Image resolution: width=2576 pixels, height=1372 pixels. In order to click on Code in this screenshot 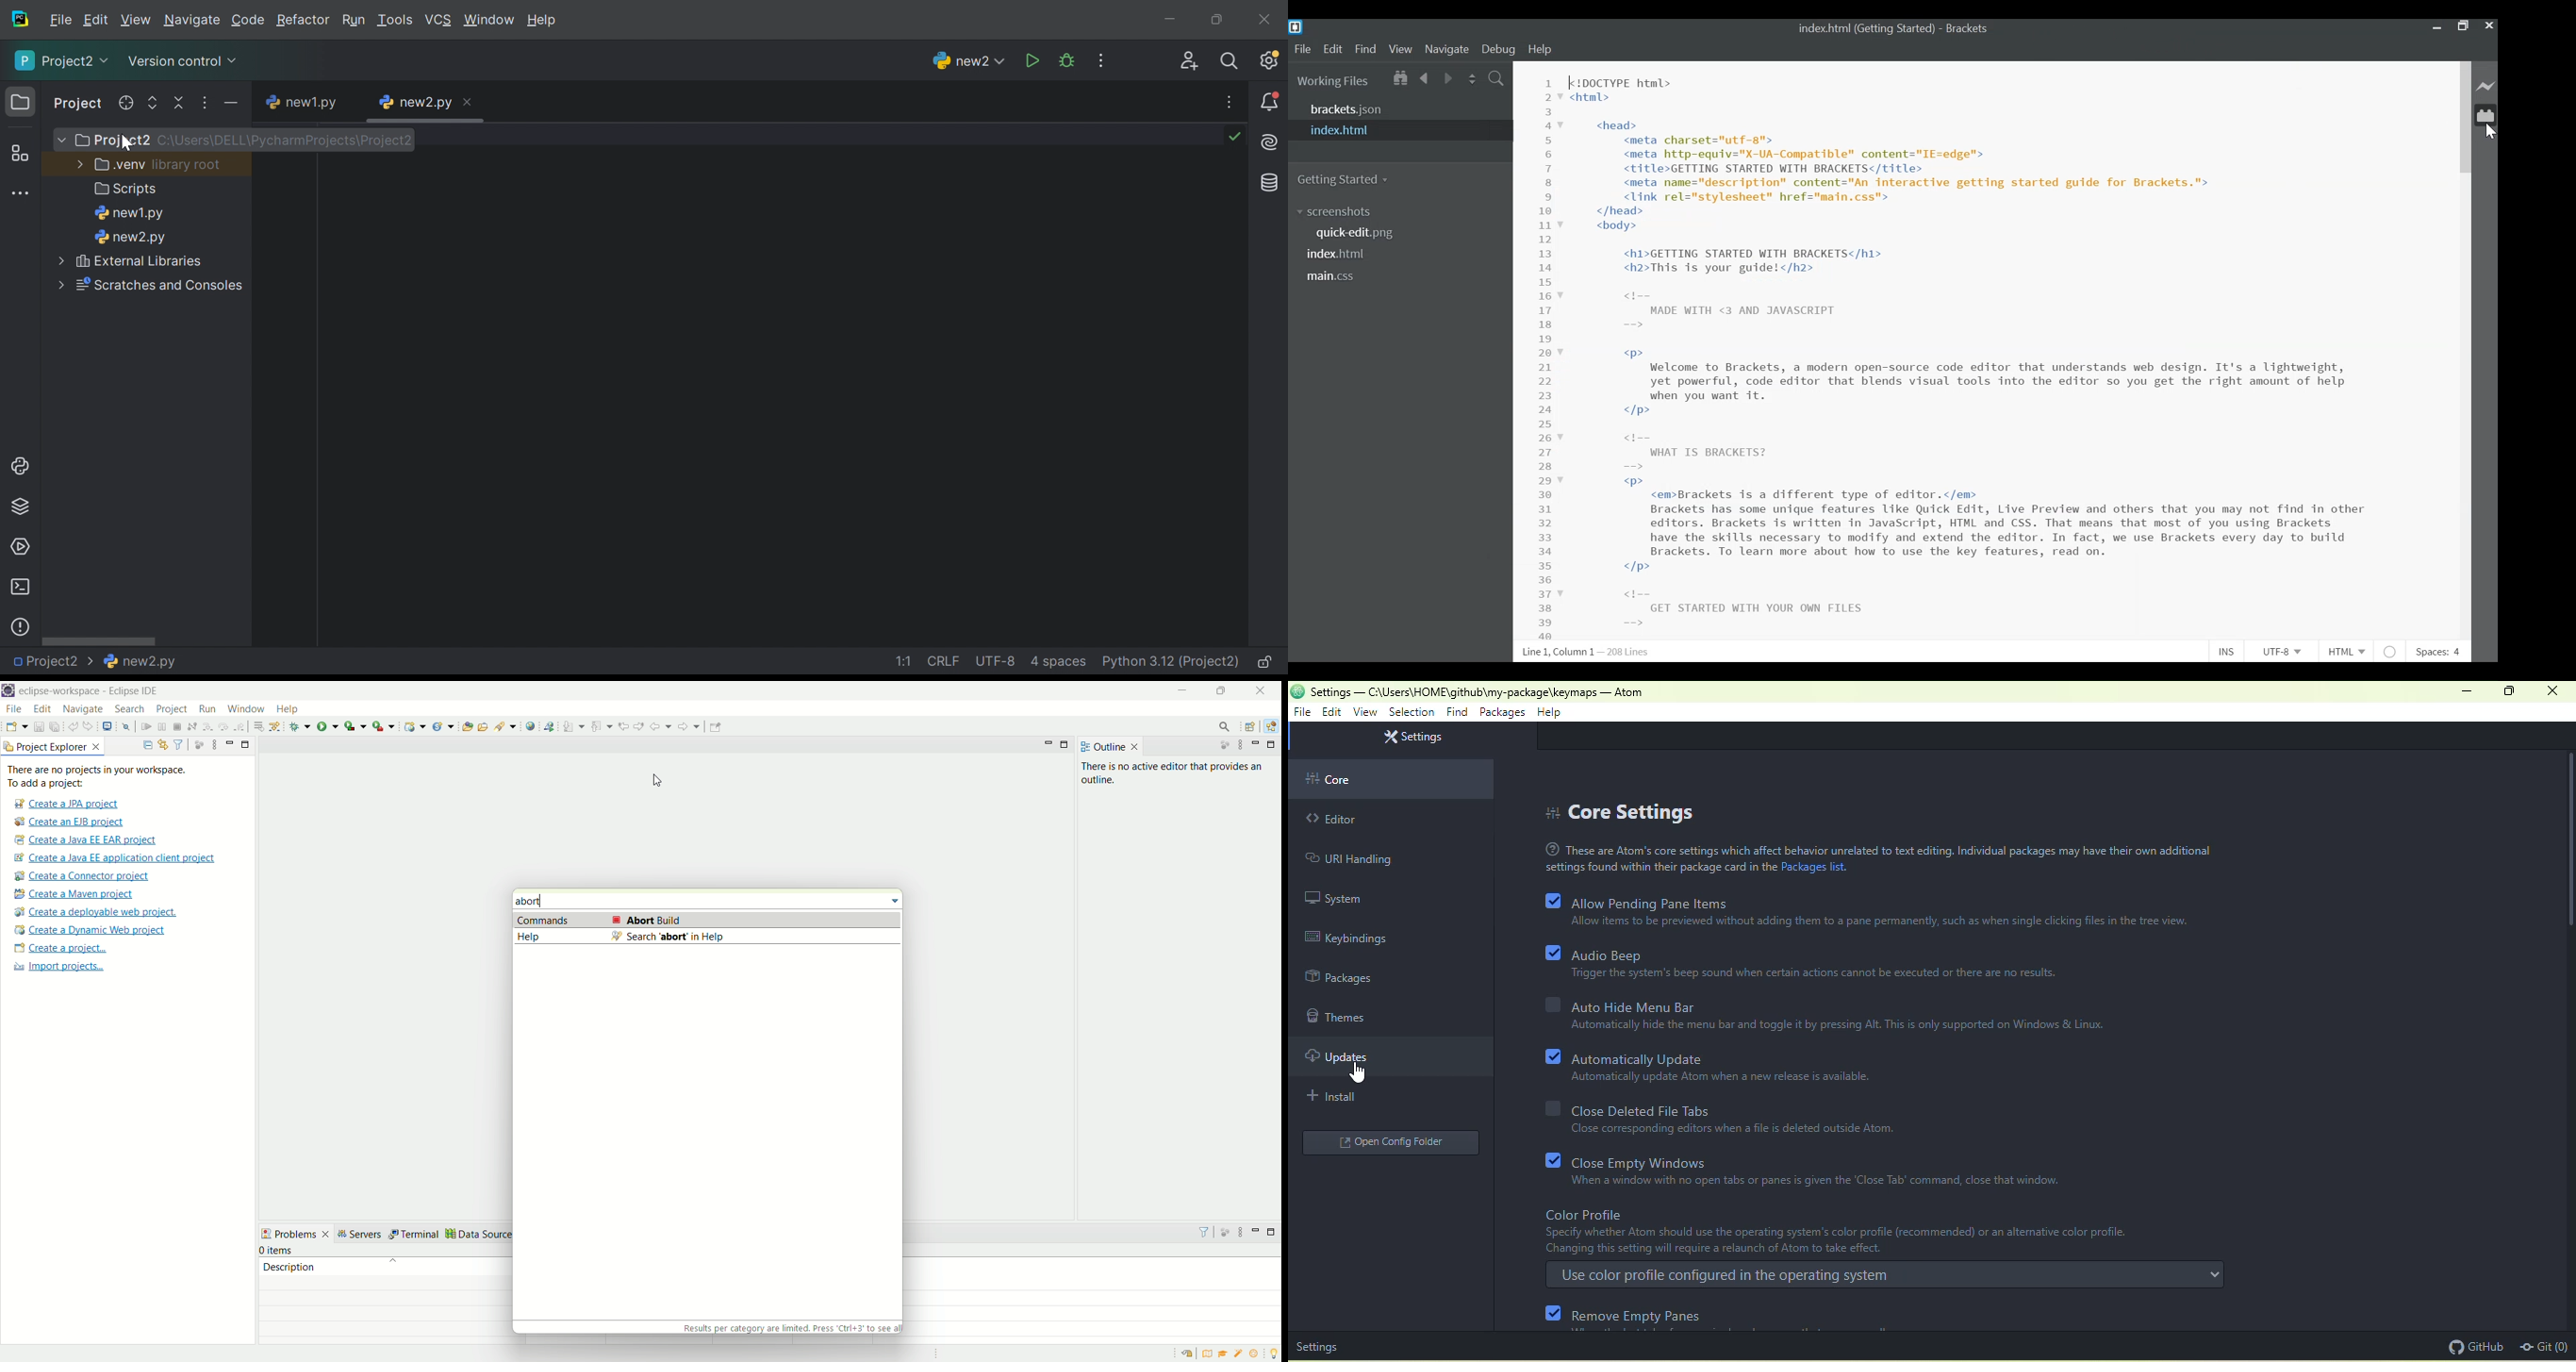, I will do `click(248, 21)`.